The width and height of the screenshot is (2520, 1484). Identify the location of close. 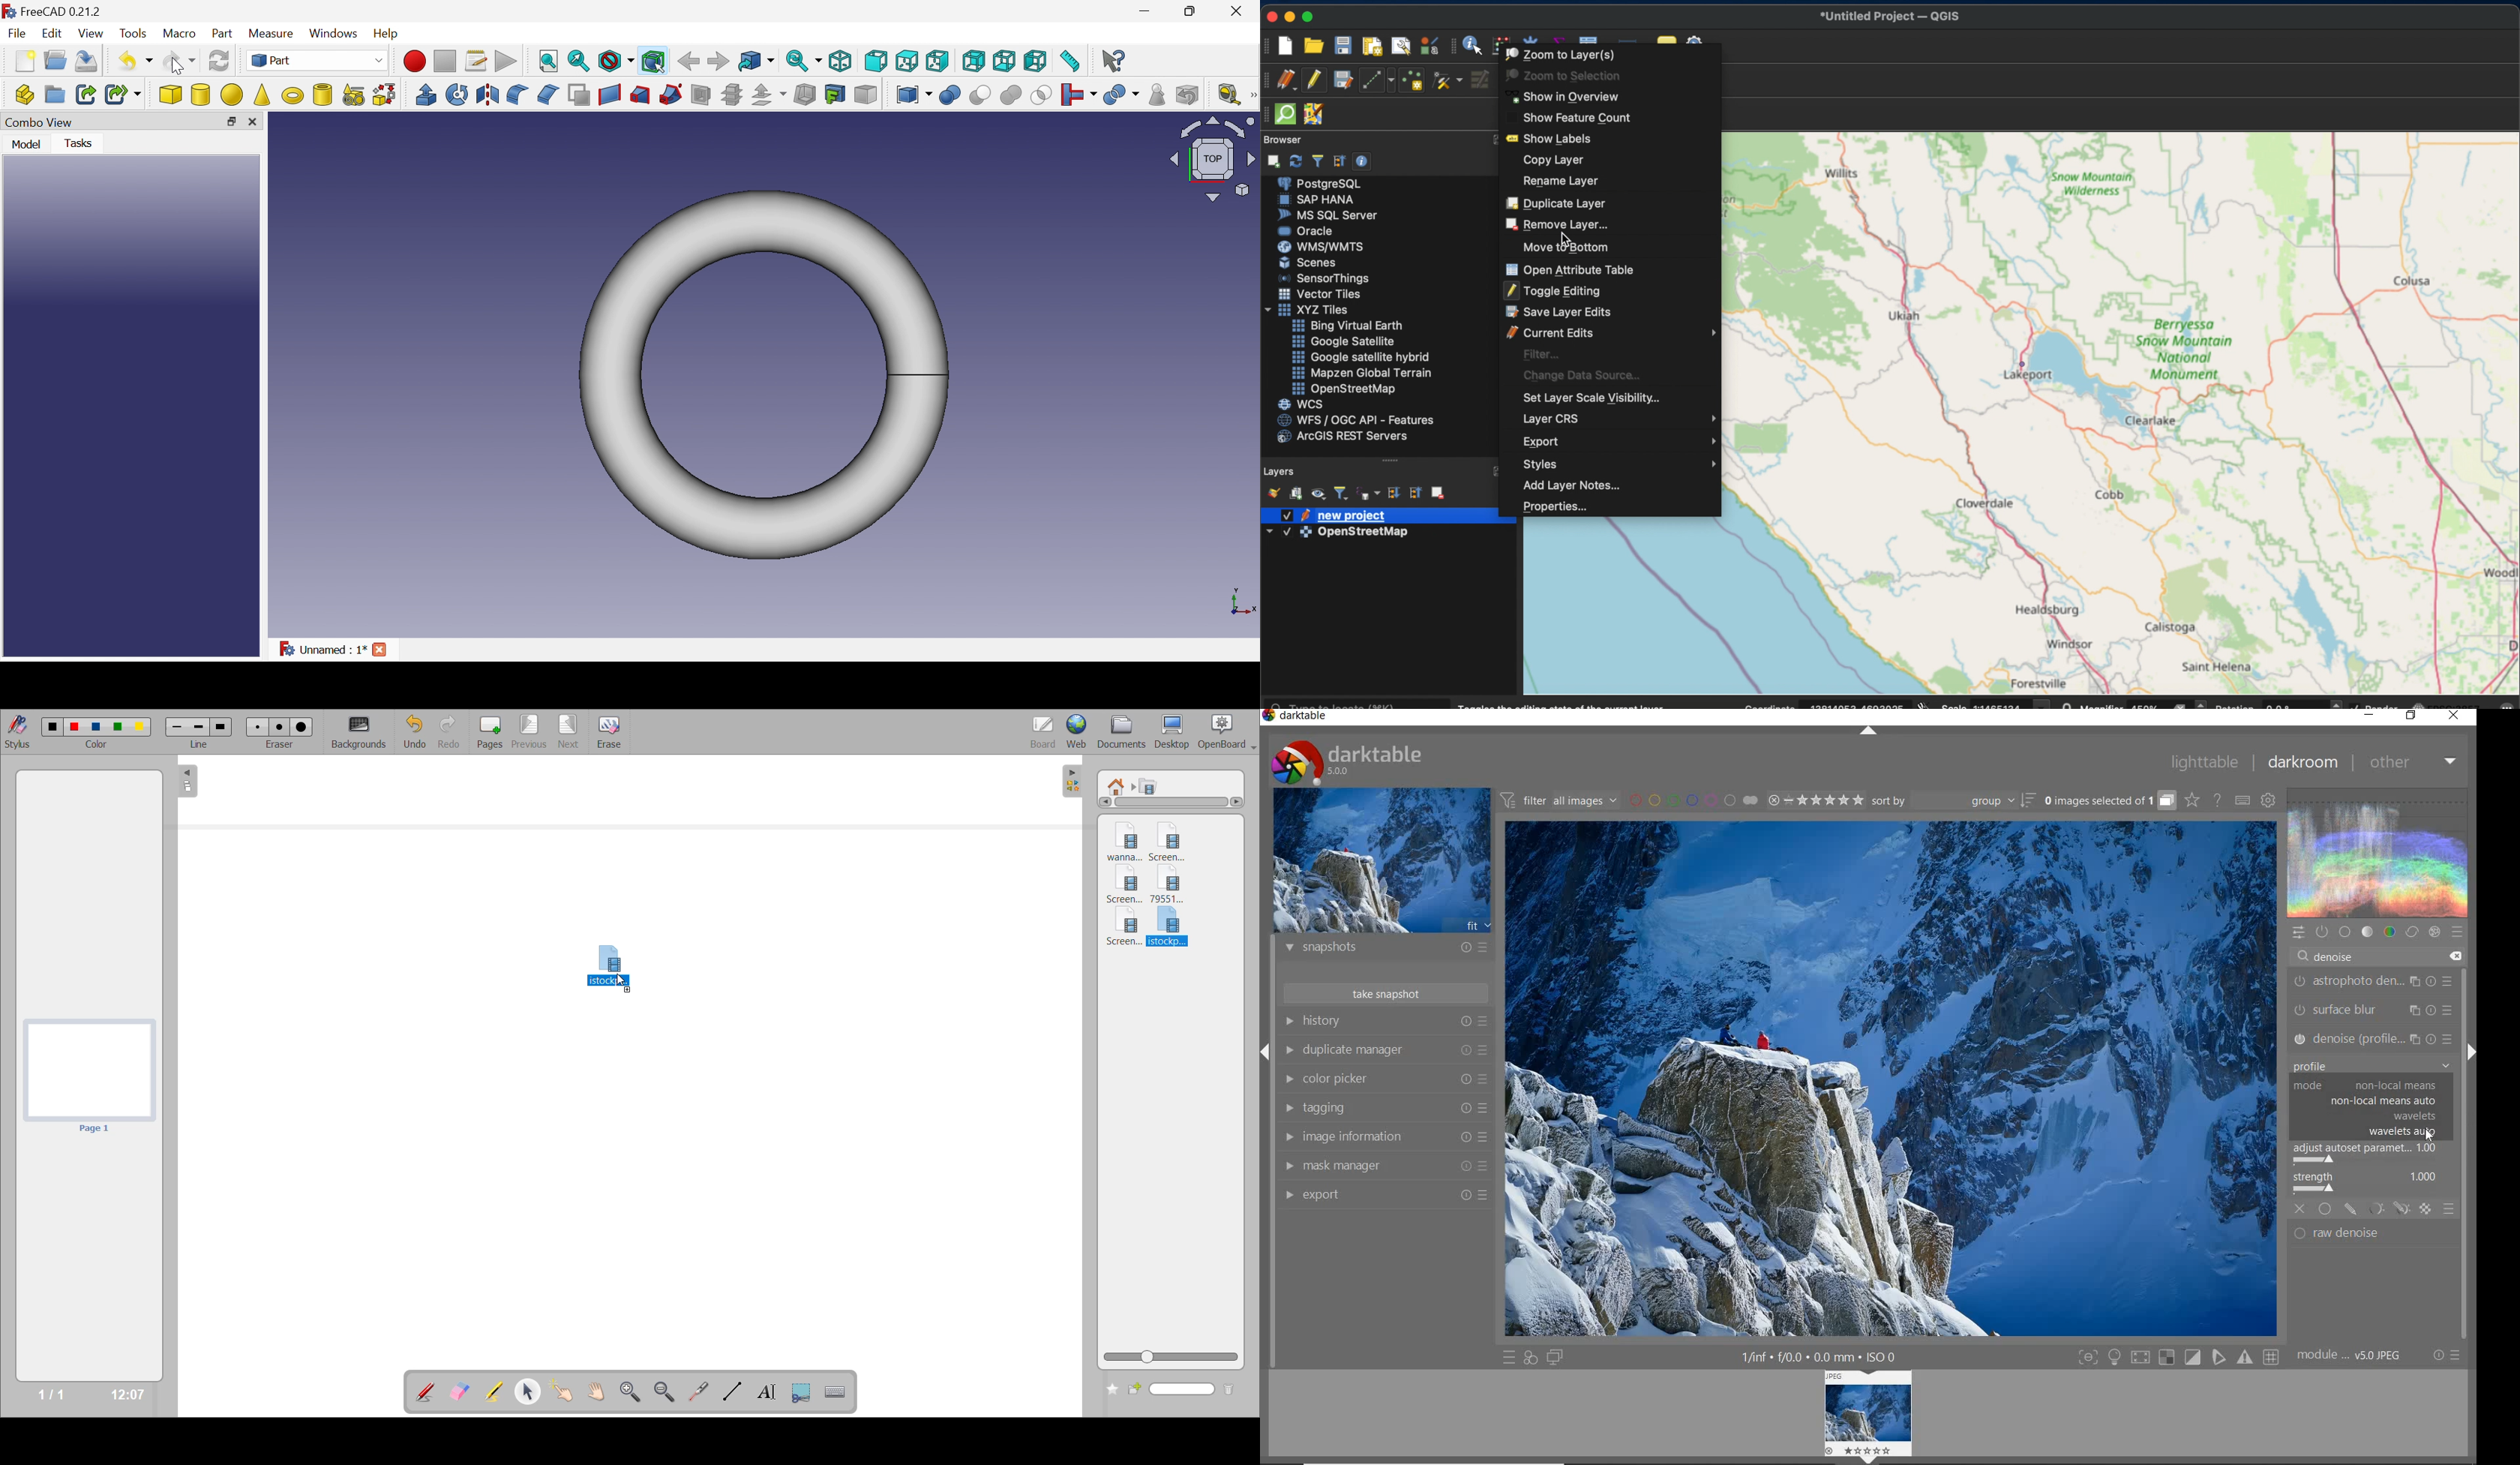
(1270, 15).